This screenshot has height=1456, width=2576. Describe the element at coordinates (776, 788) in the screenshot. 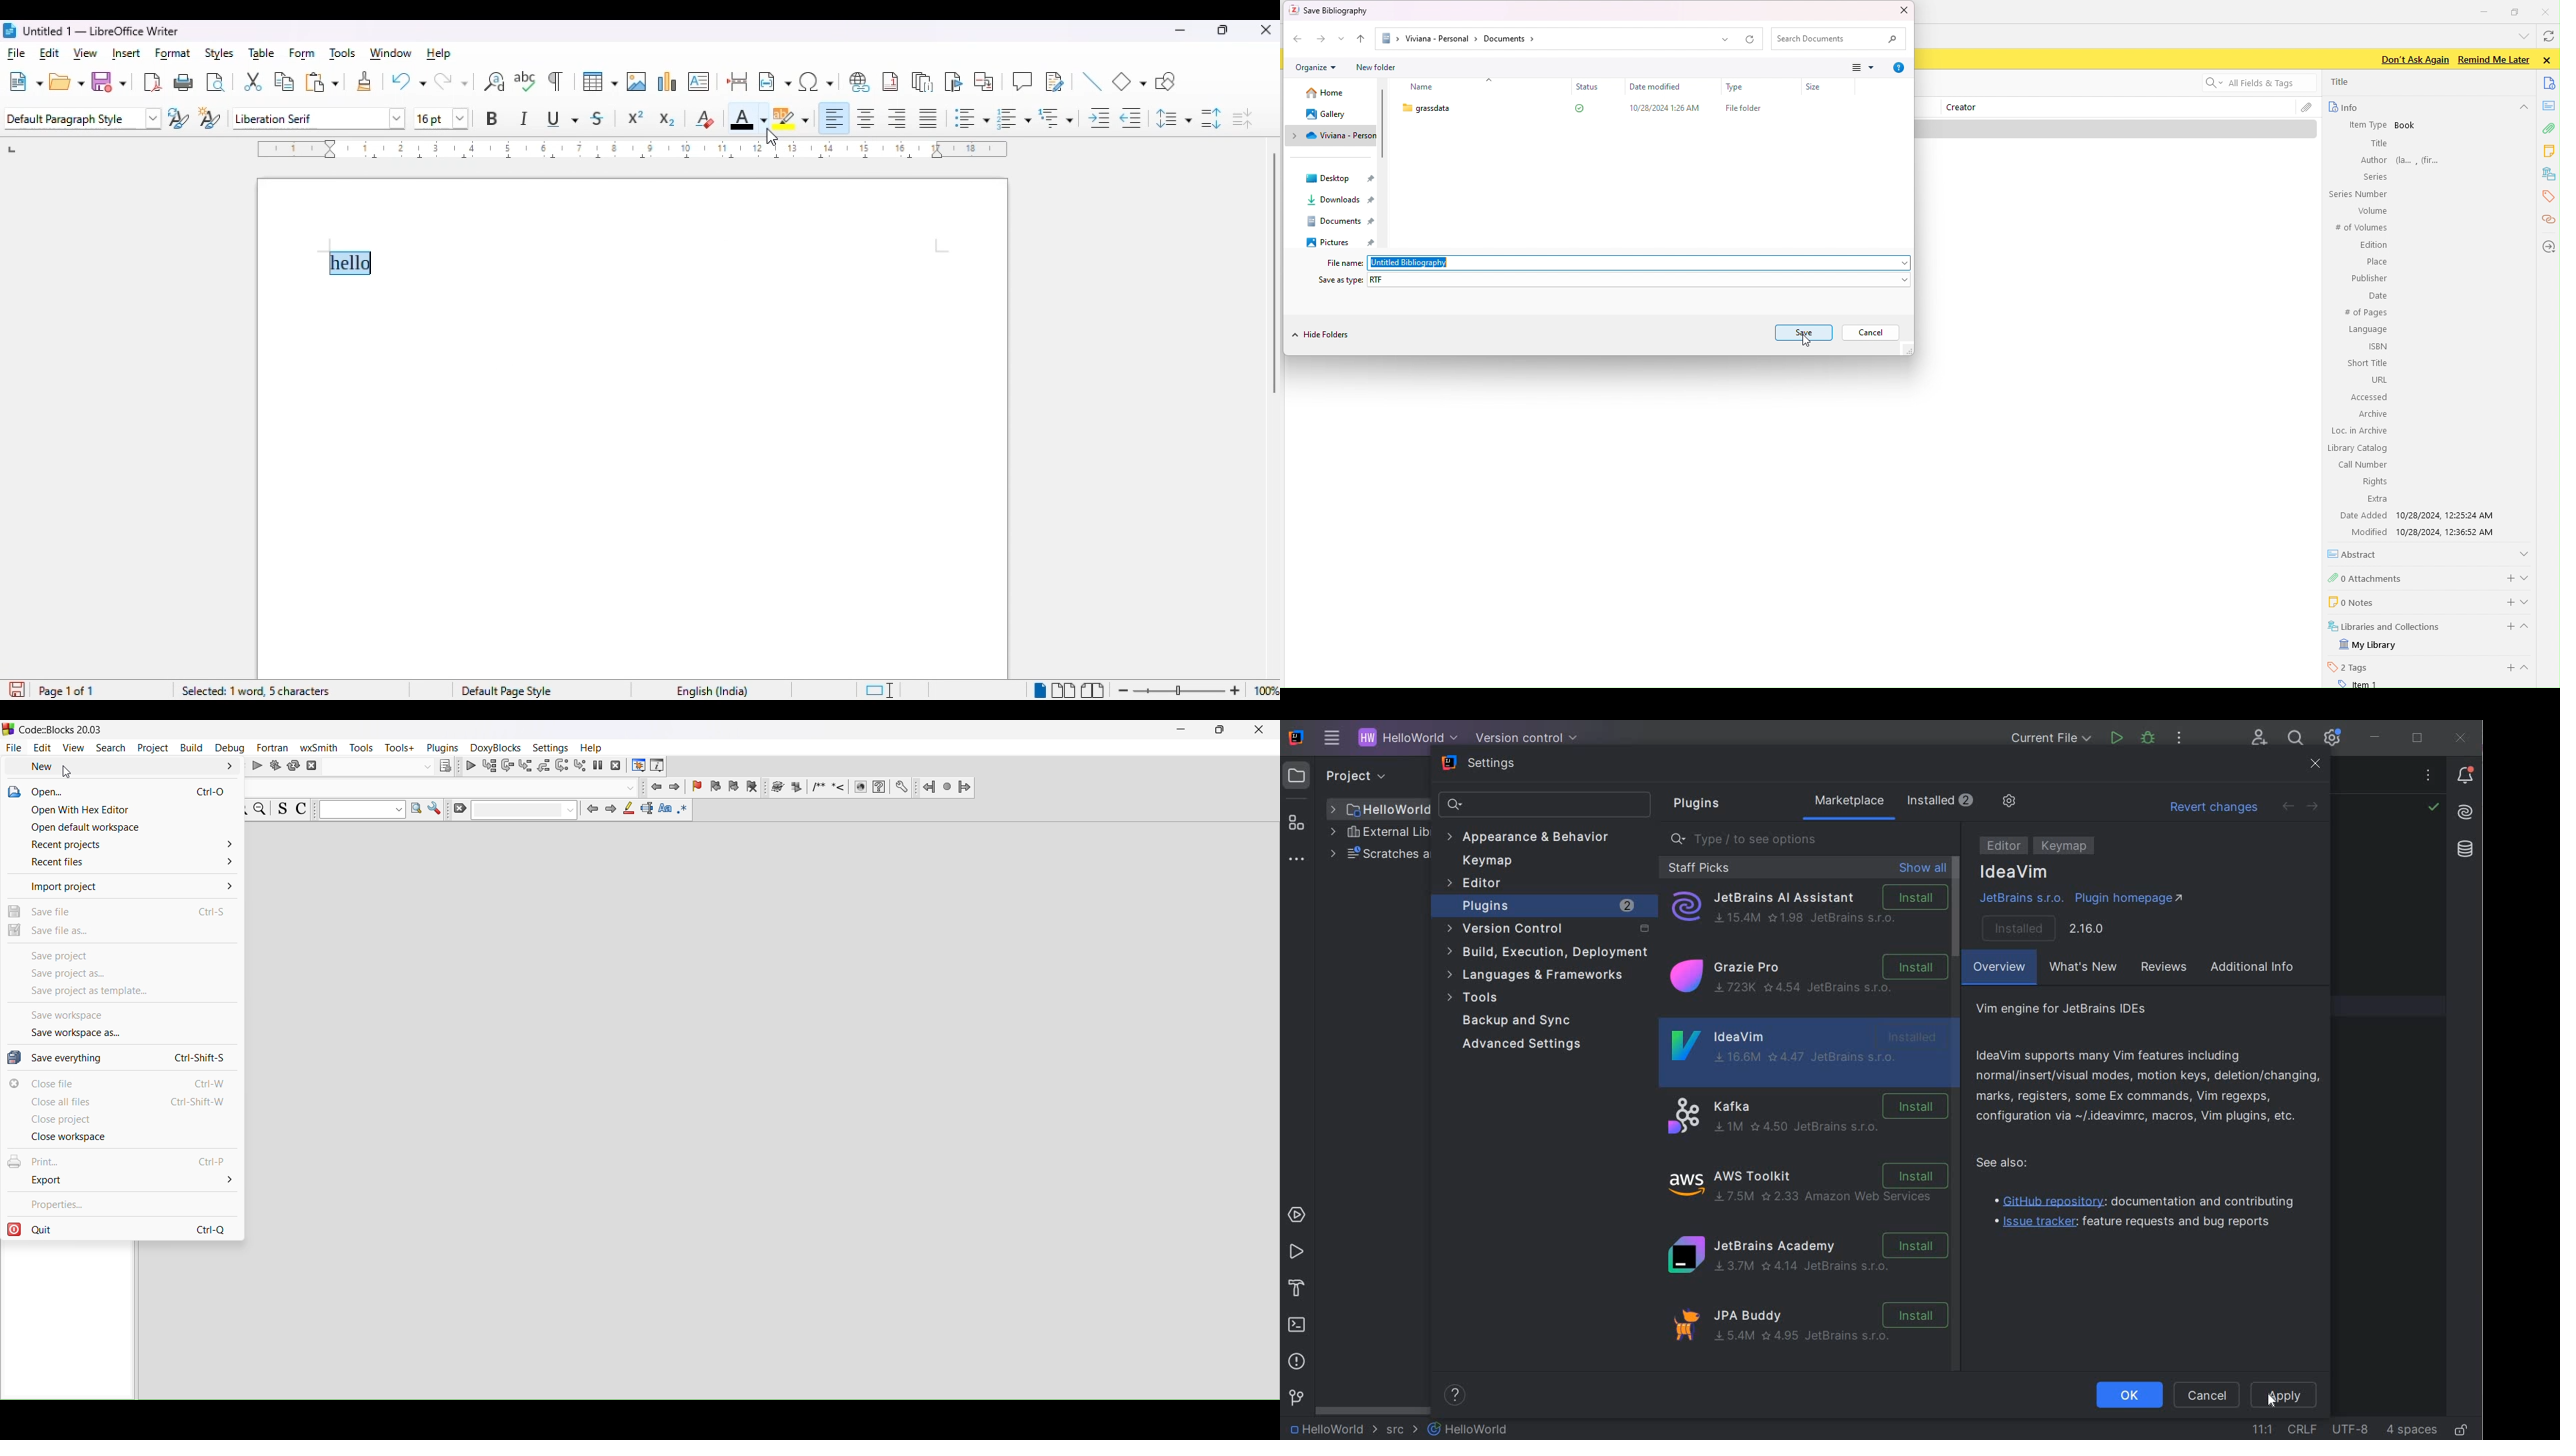

I see `Run doxywizard` at that location.